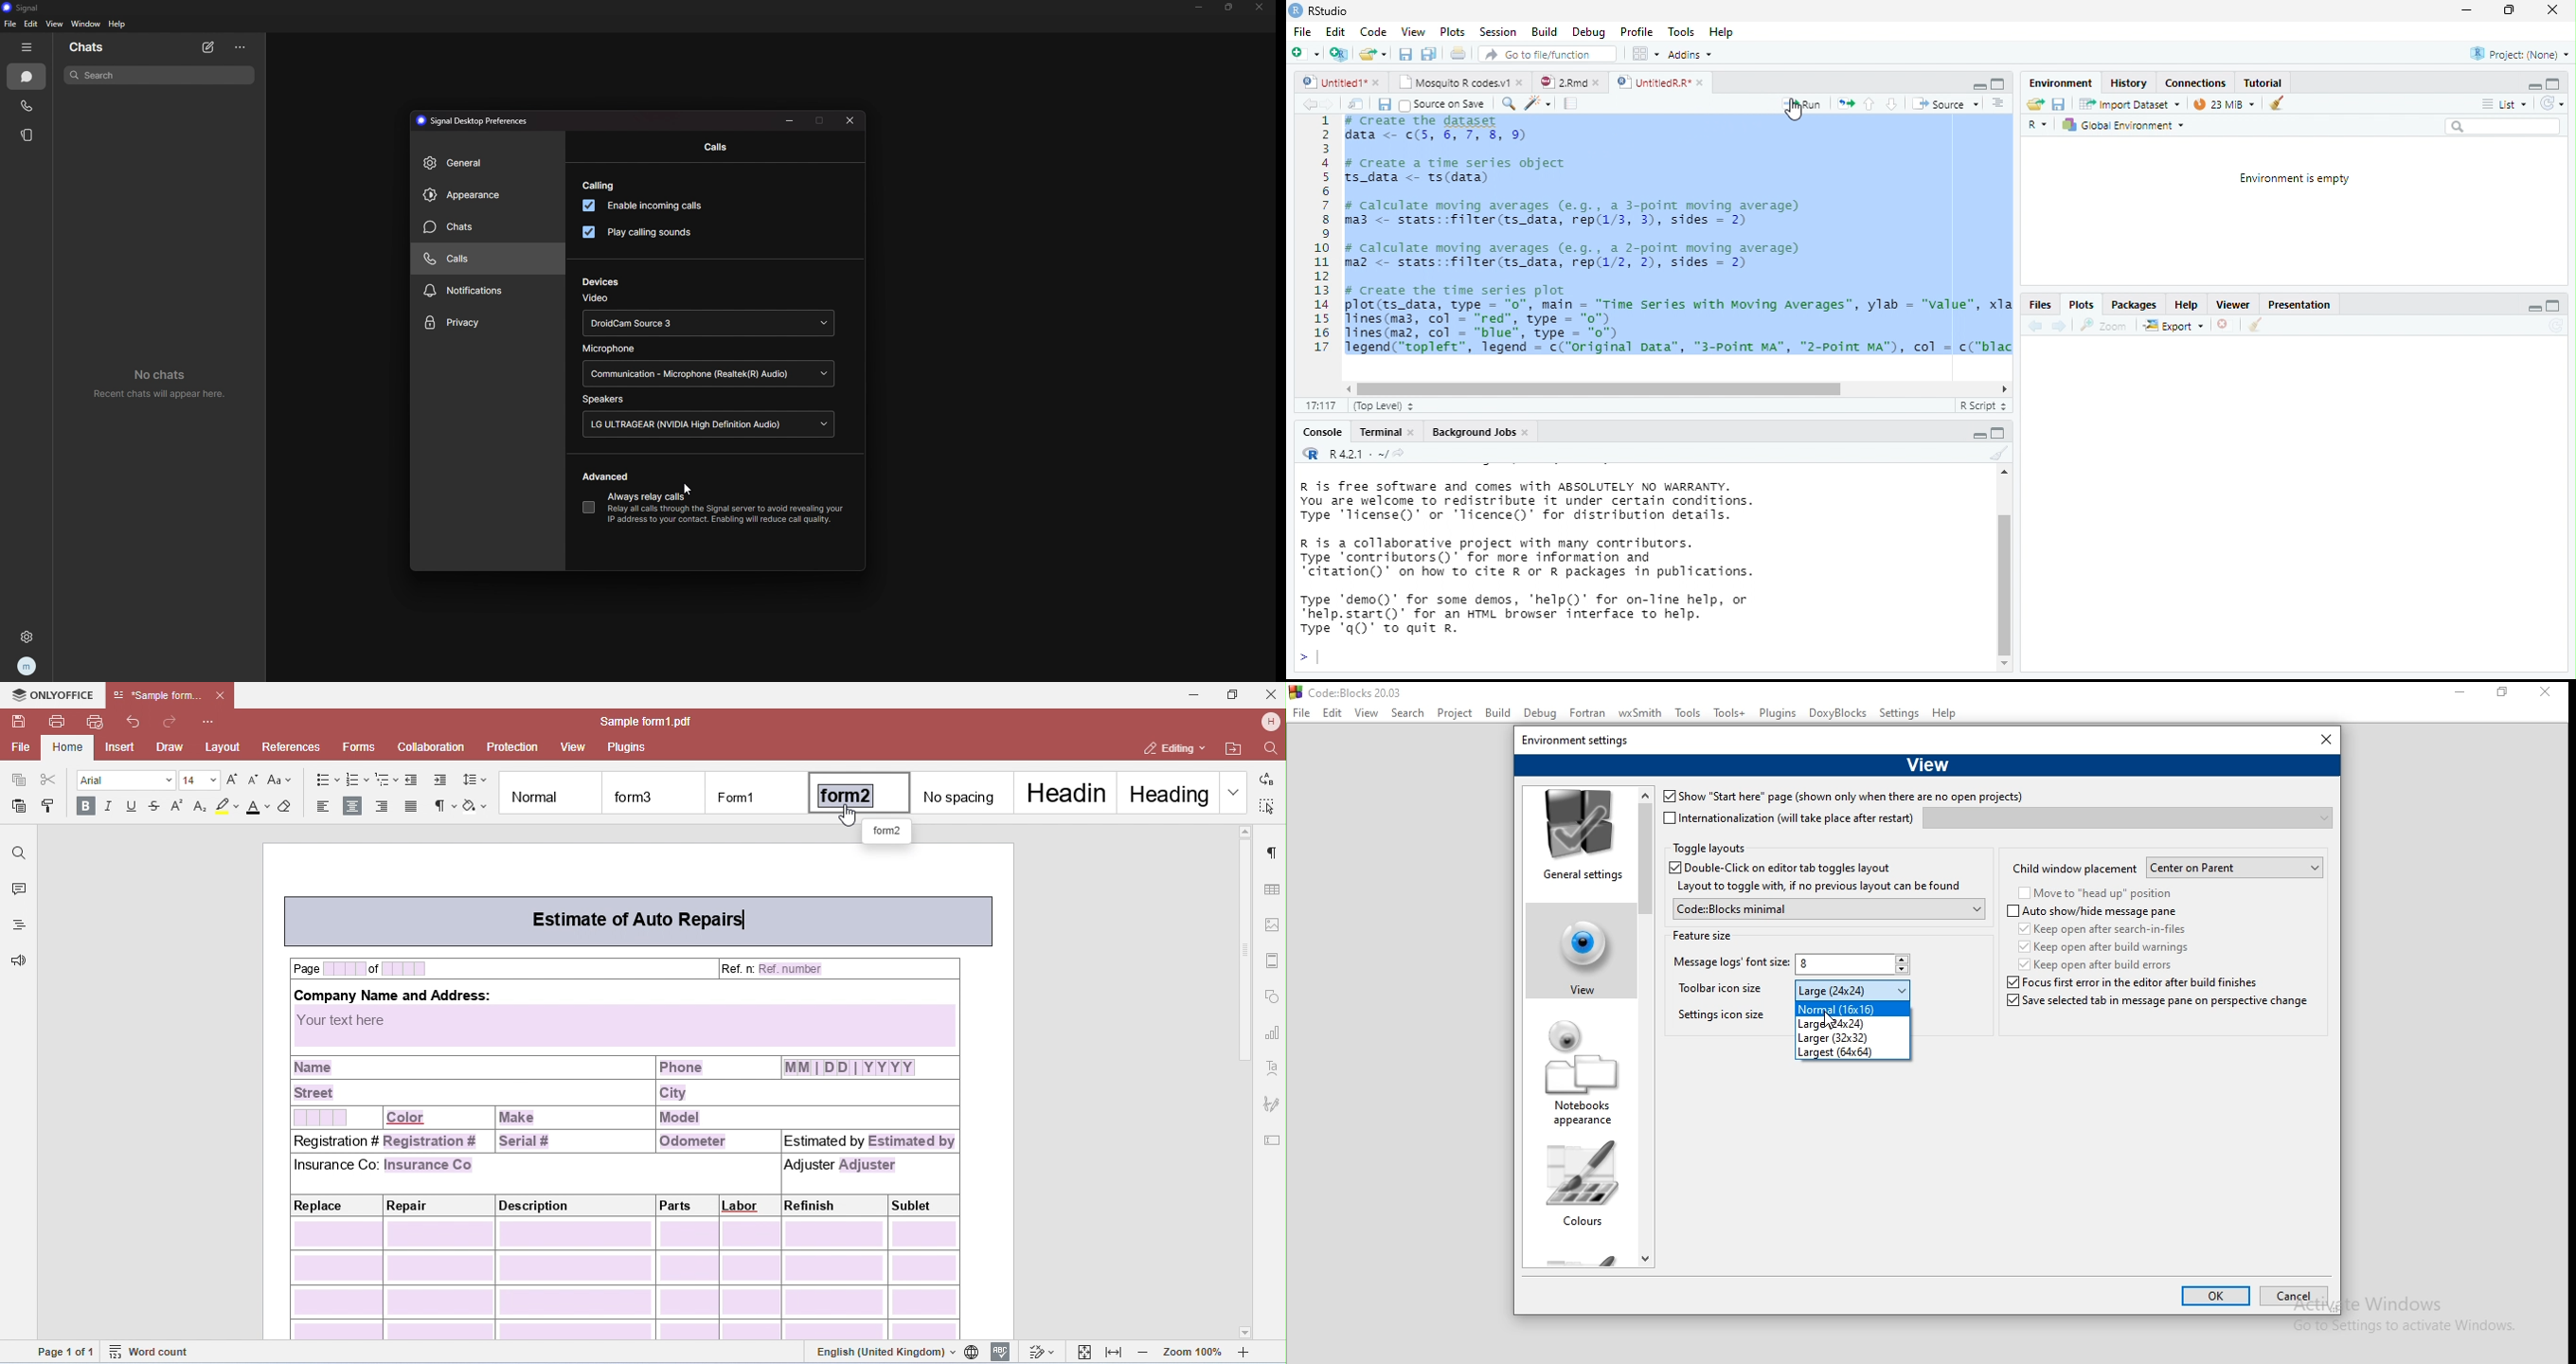 This screenshot has width=2576, height=1372. What do you see at coordinates (1981, 406) in the screenshot?
I see `R Script` at bounding box center [1981, 406].